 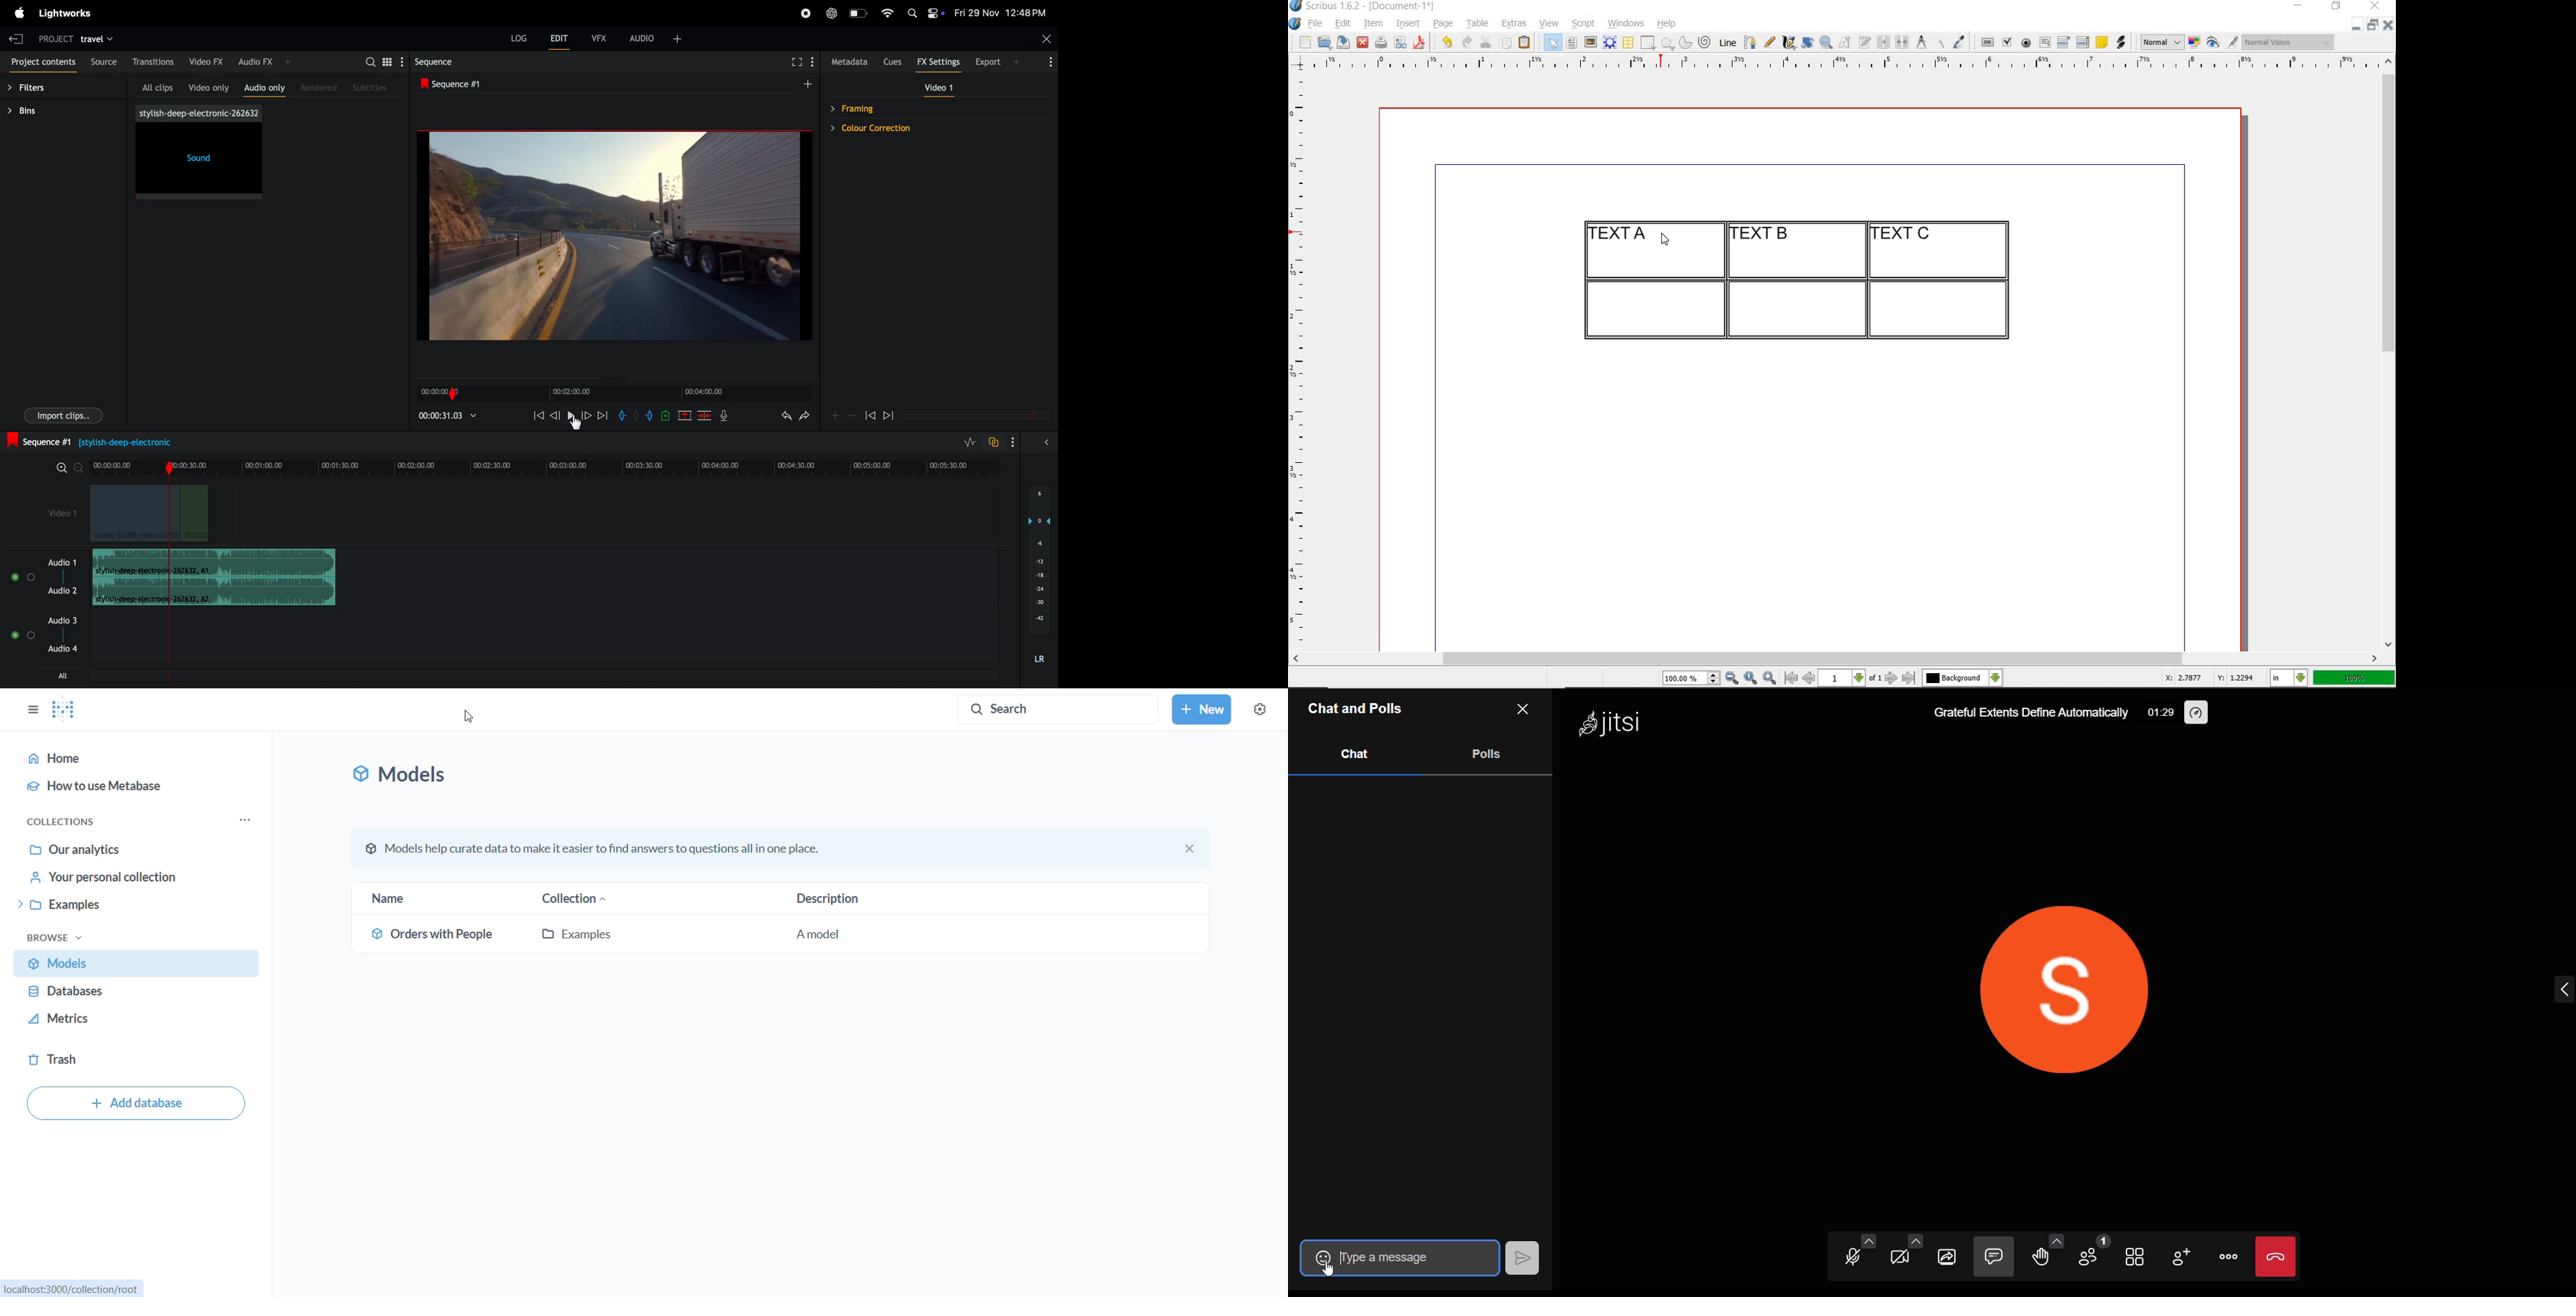 I want to click on select current zoom level, so click(x=1692, y=678).